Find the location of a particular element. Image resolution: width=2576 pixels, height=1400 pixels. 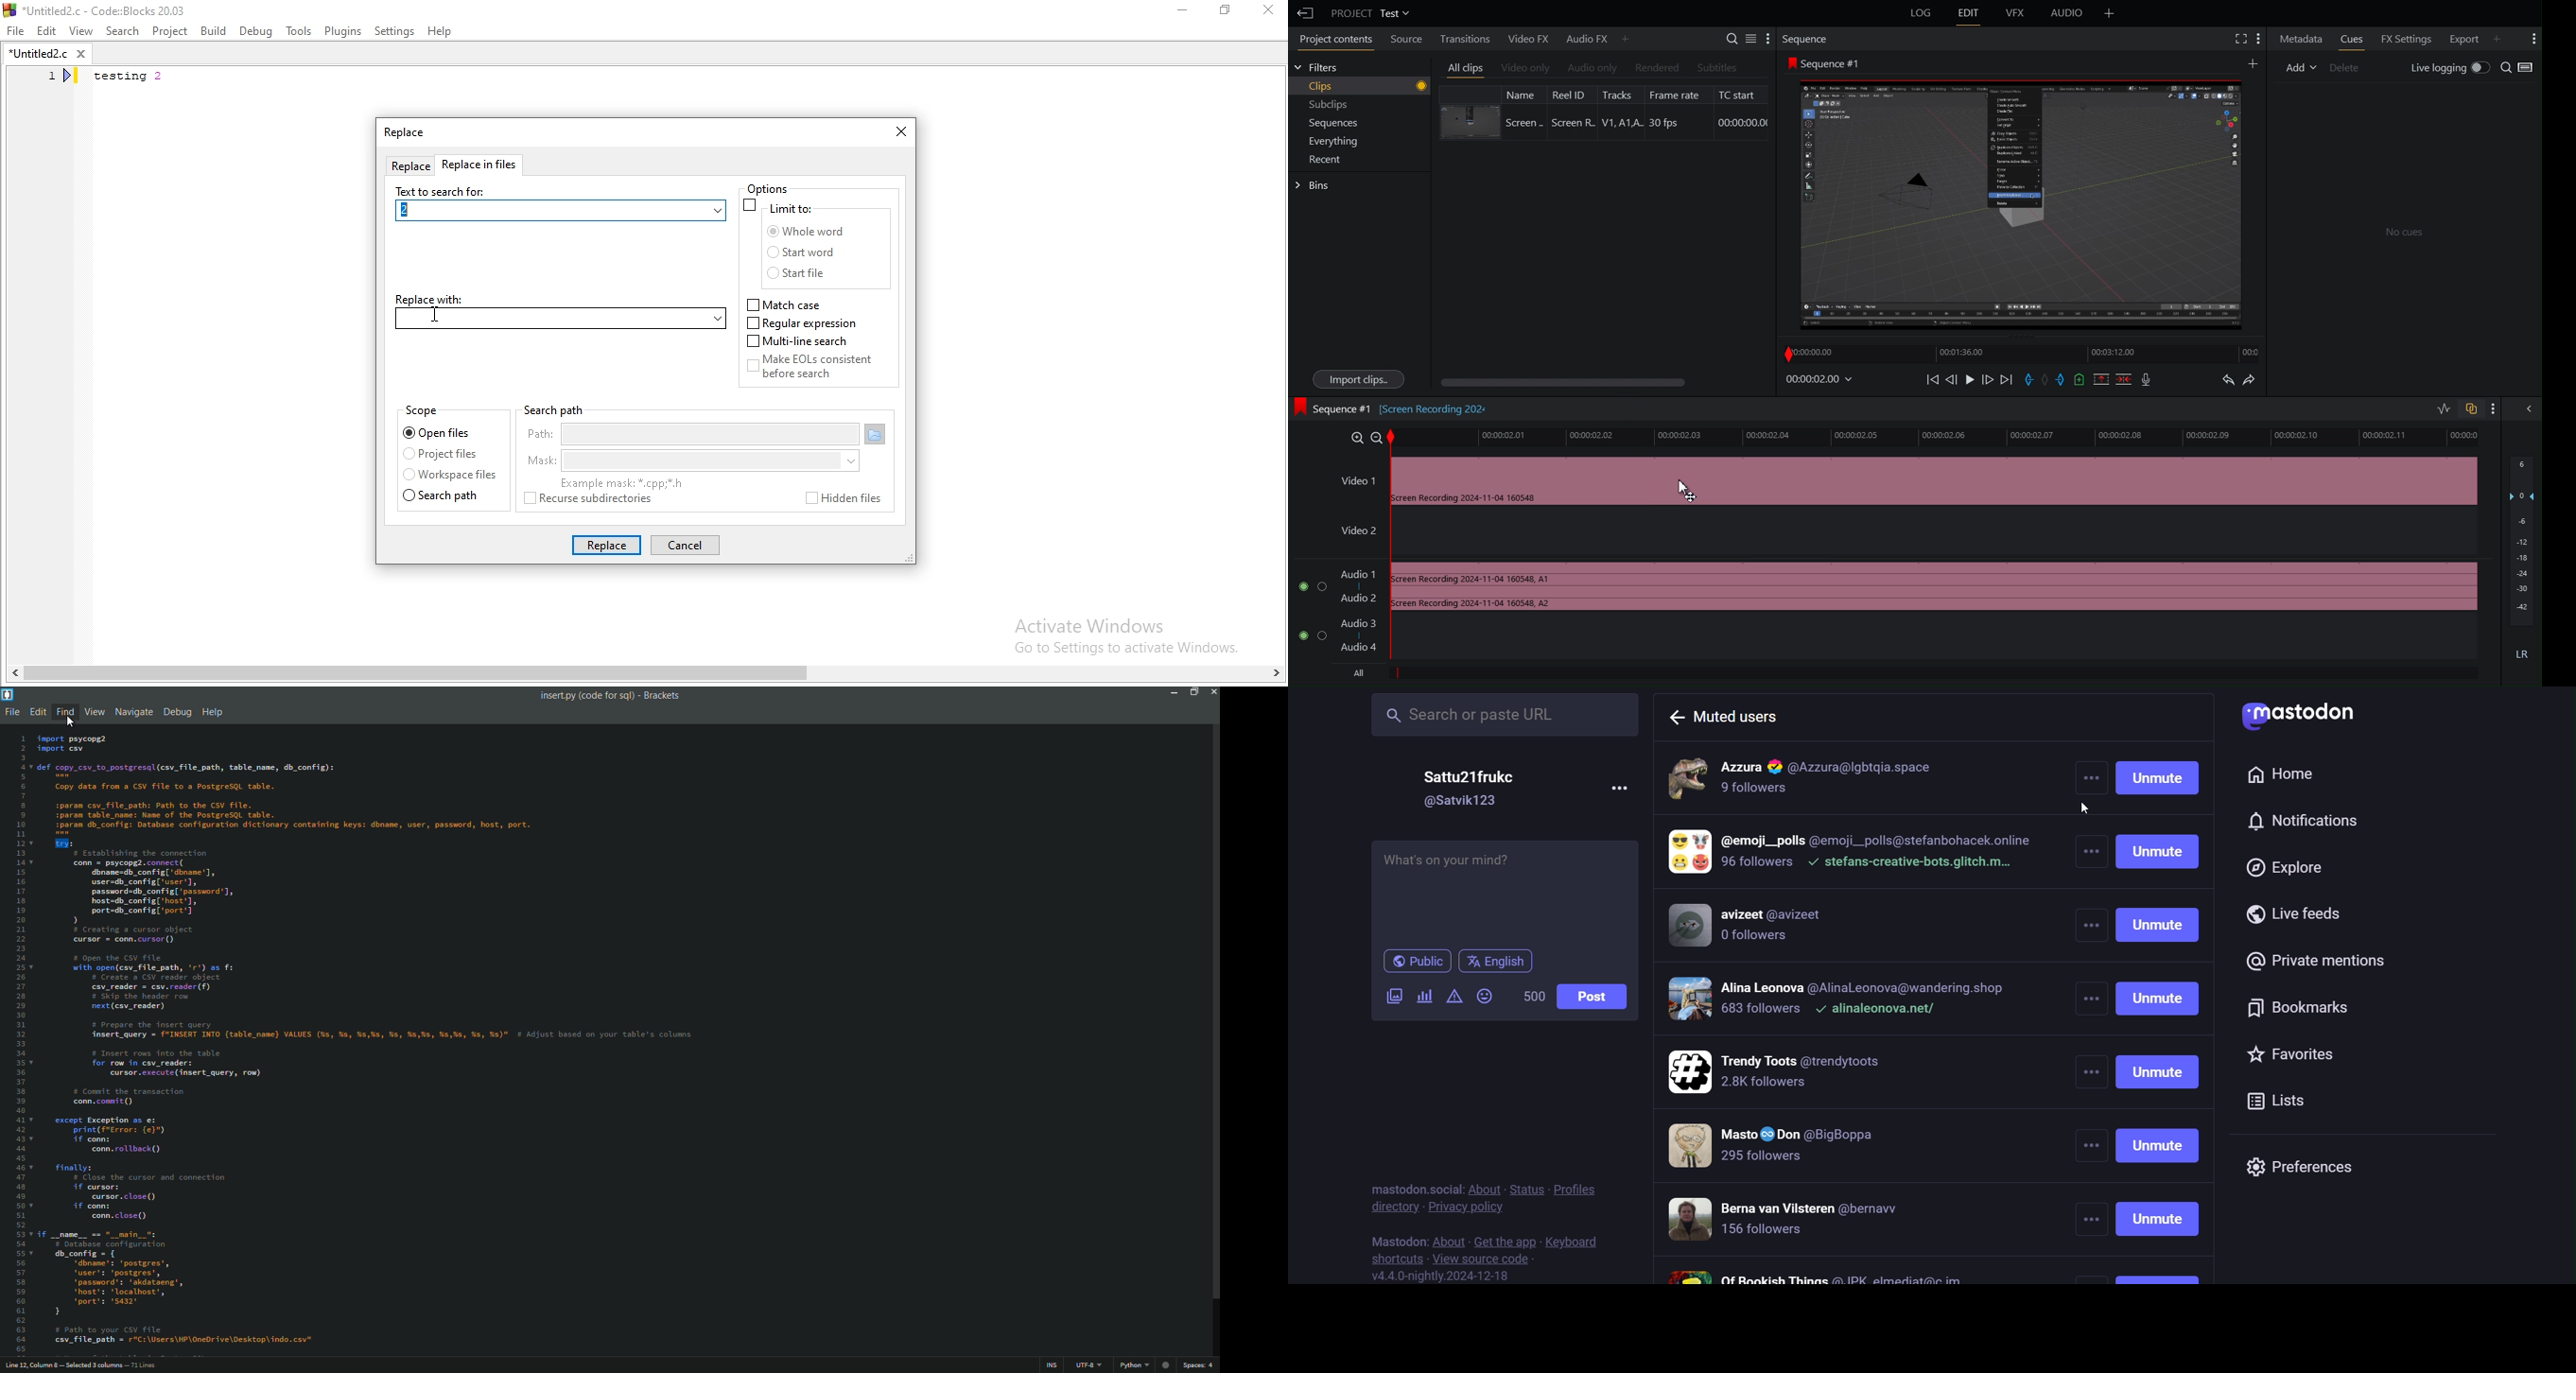

englisg is located at coordinates (1499, 962).